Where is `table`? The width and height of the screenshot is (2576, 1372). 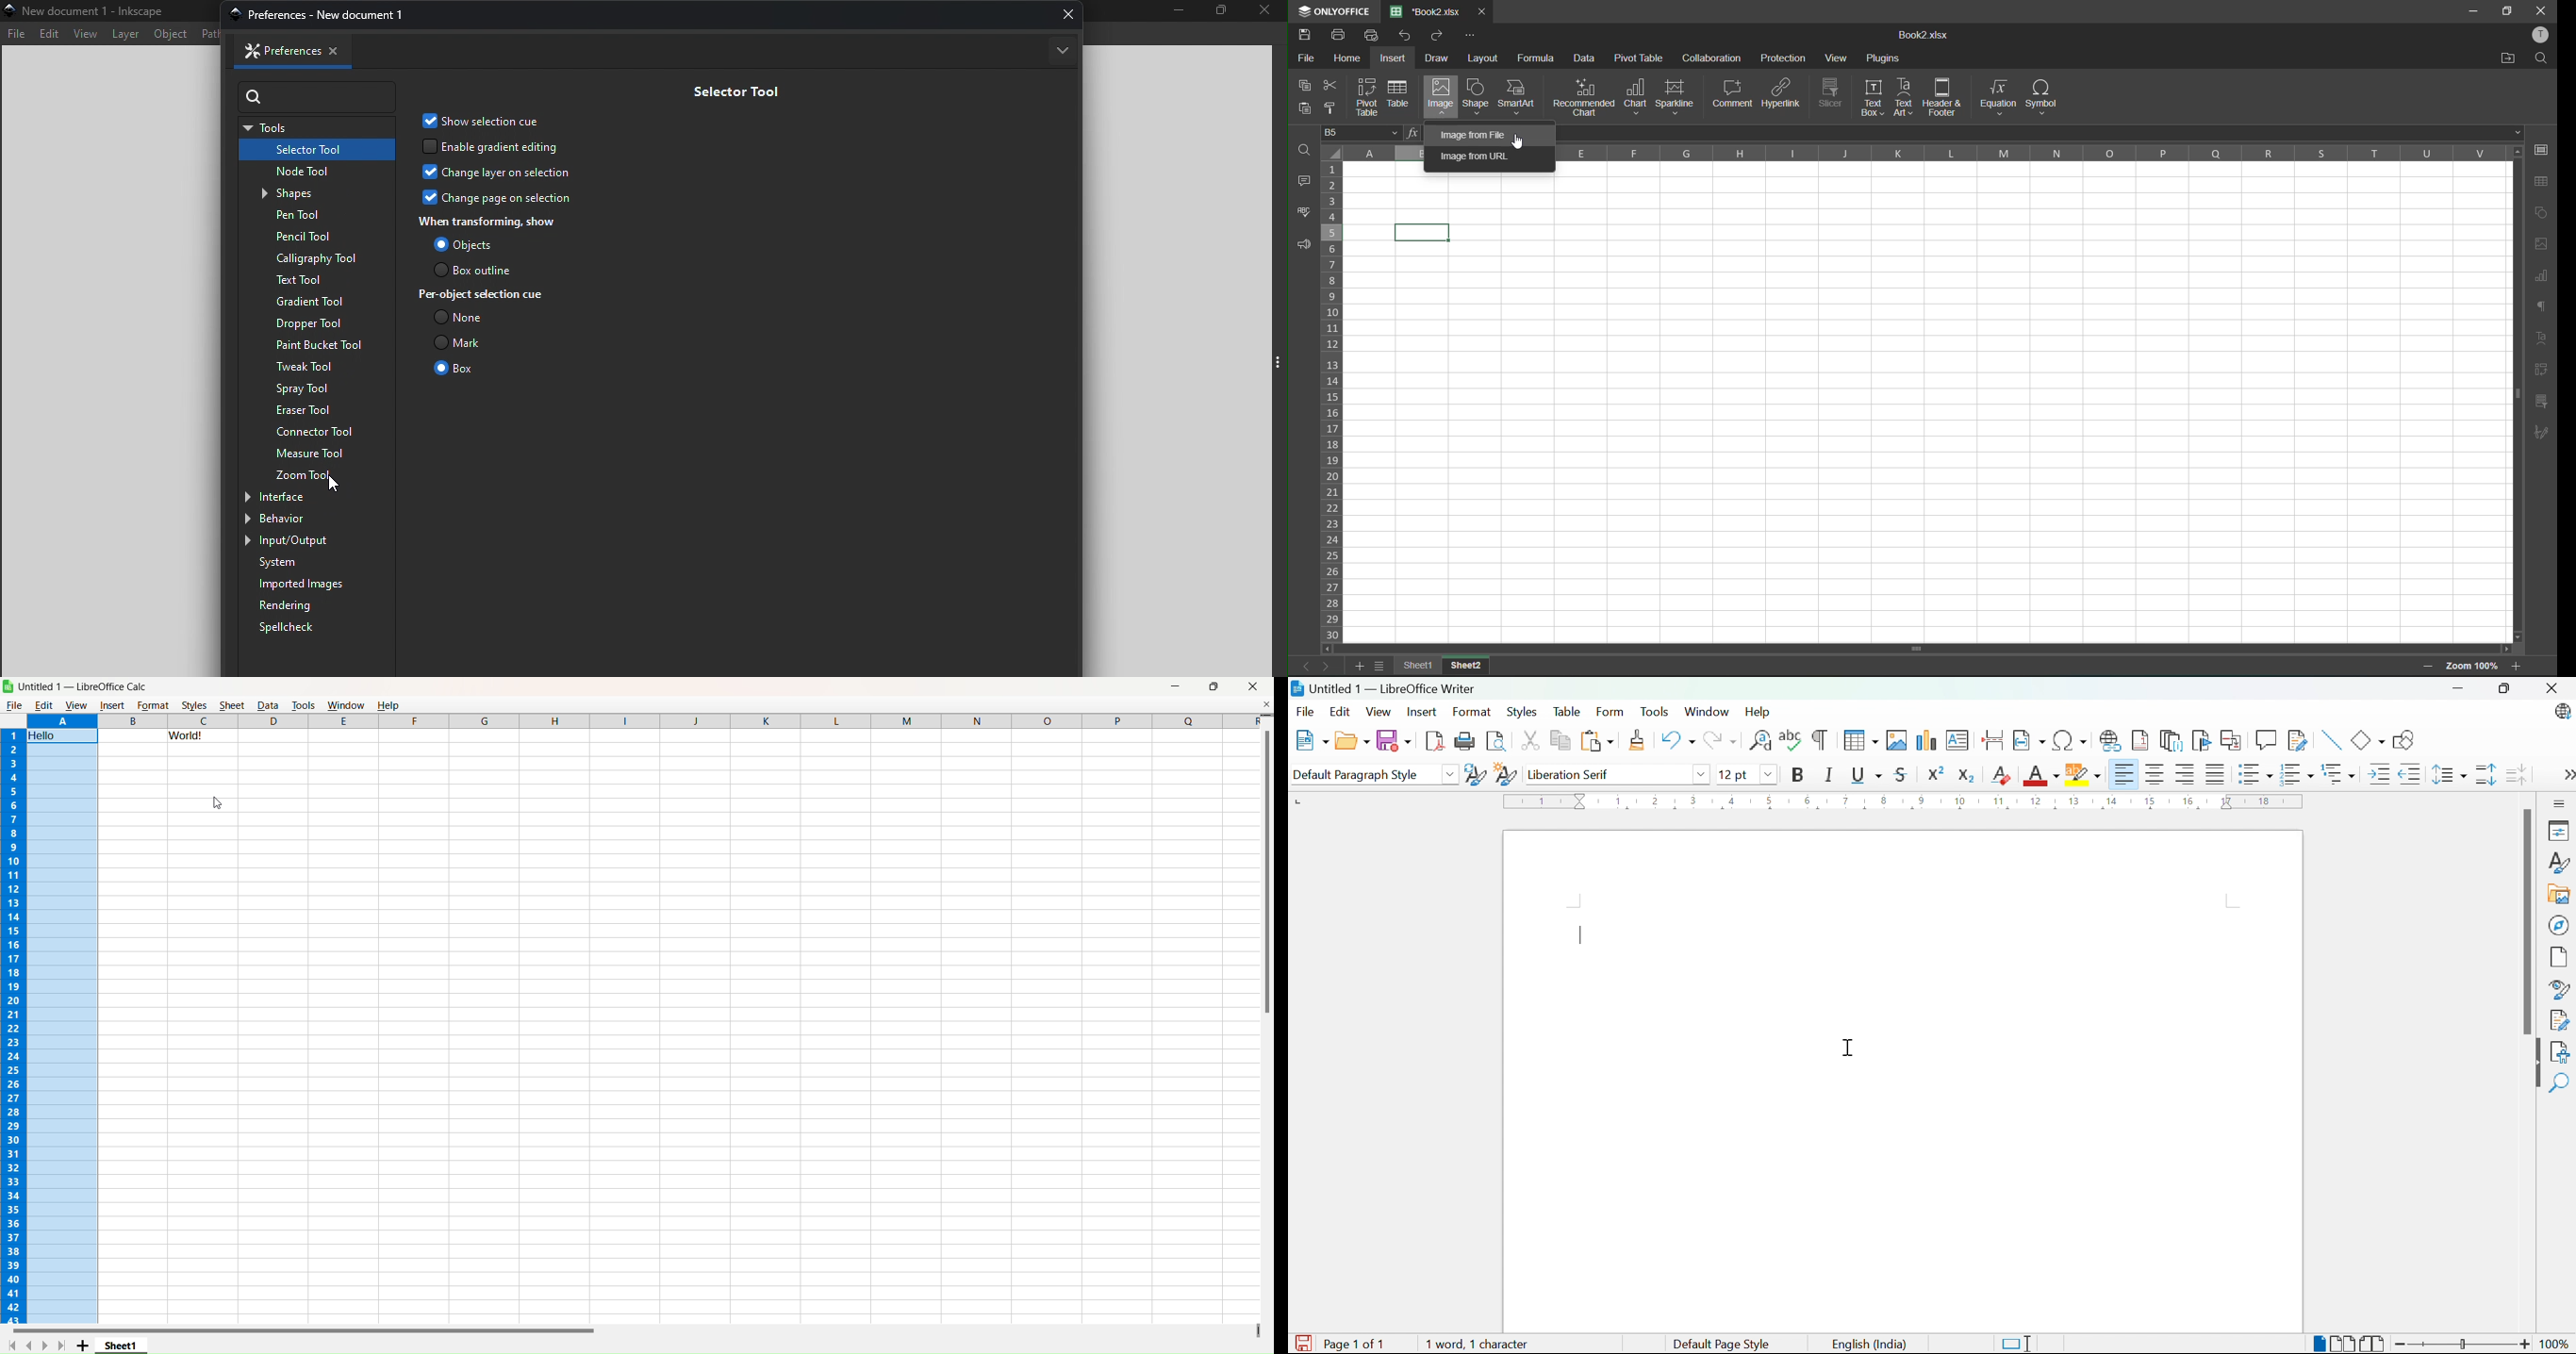 table is located at coordinates (2542, 181).